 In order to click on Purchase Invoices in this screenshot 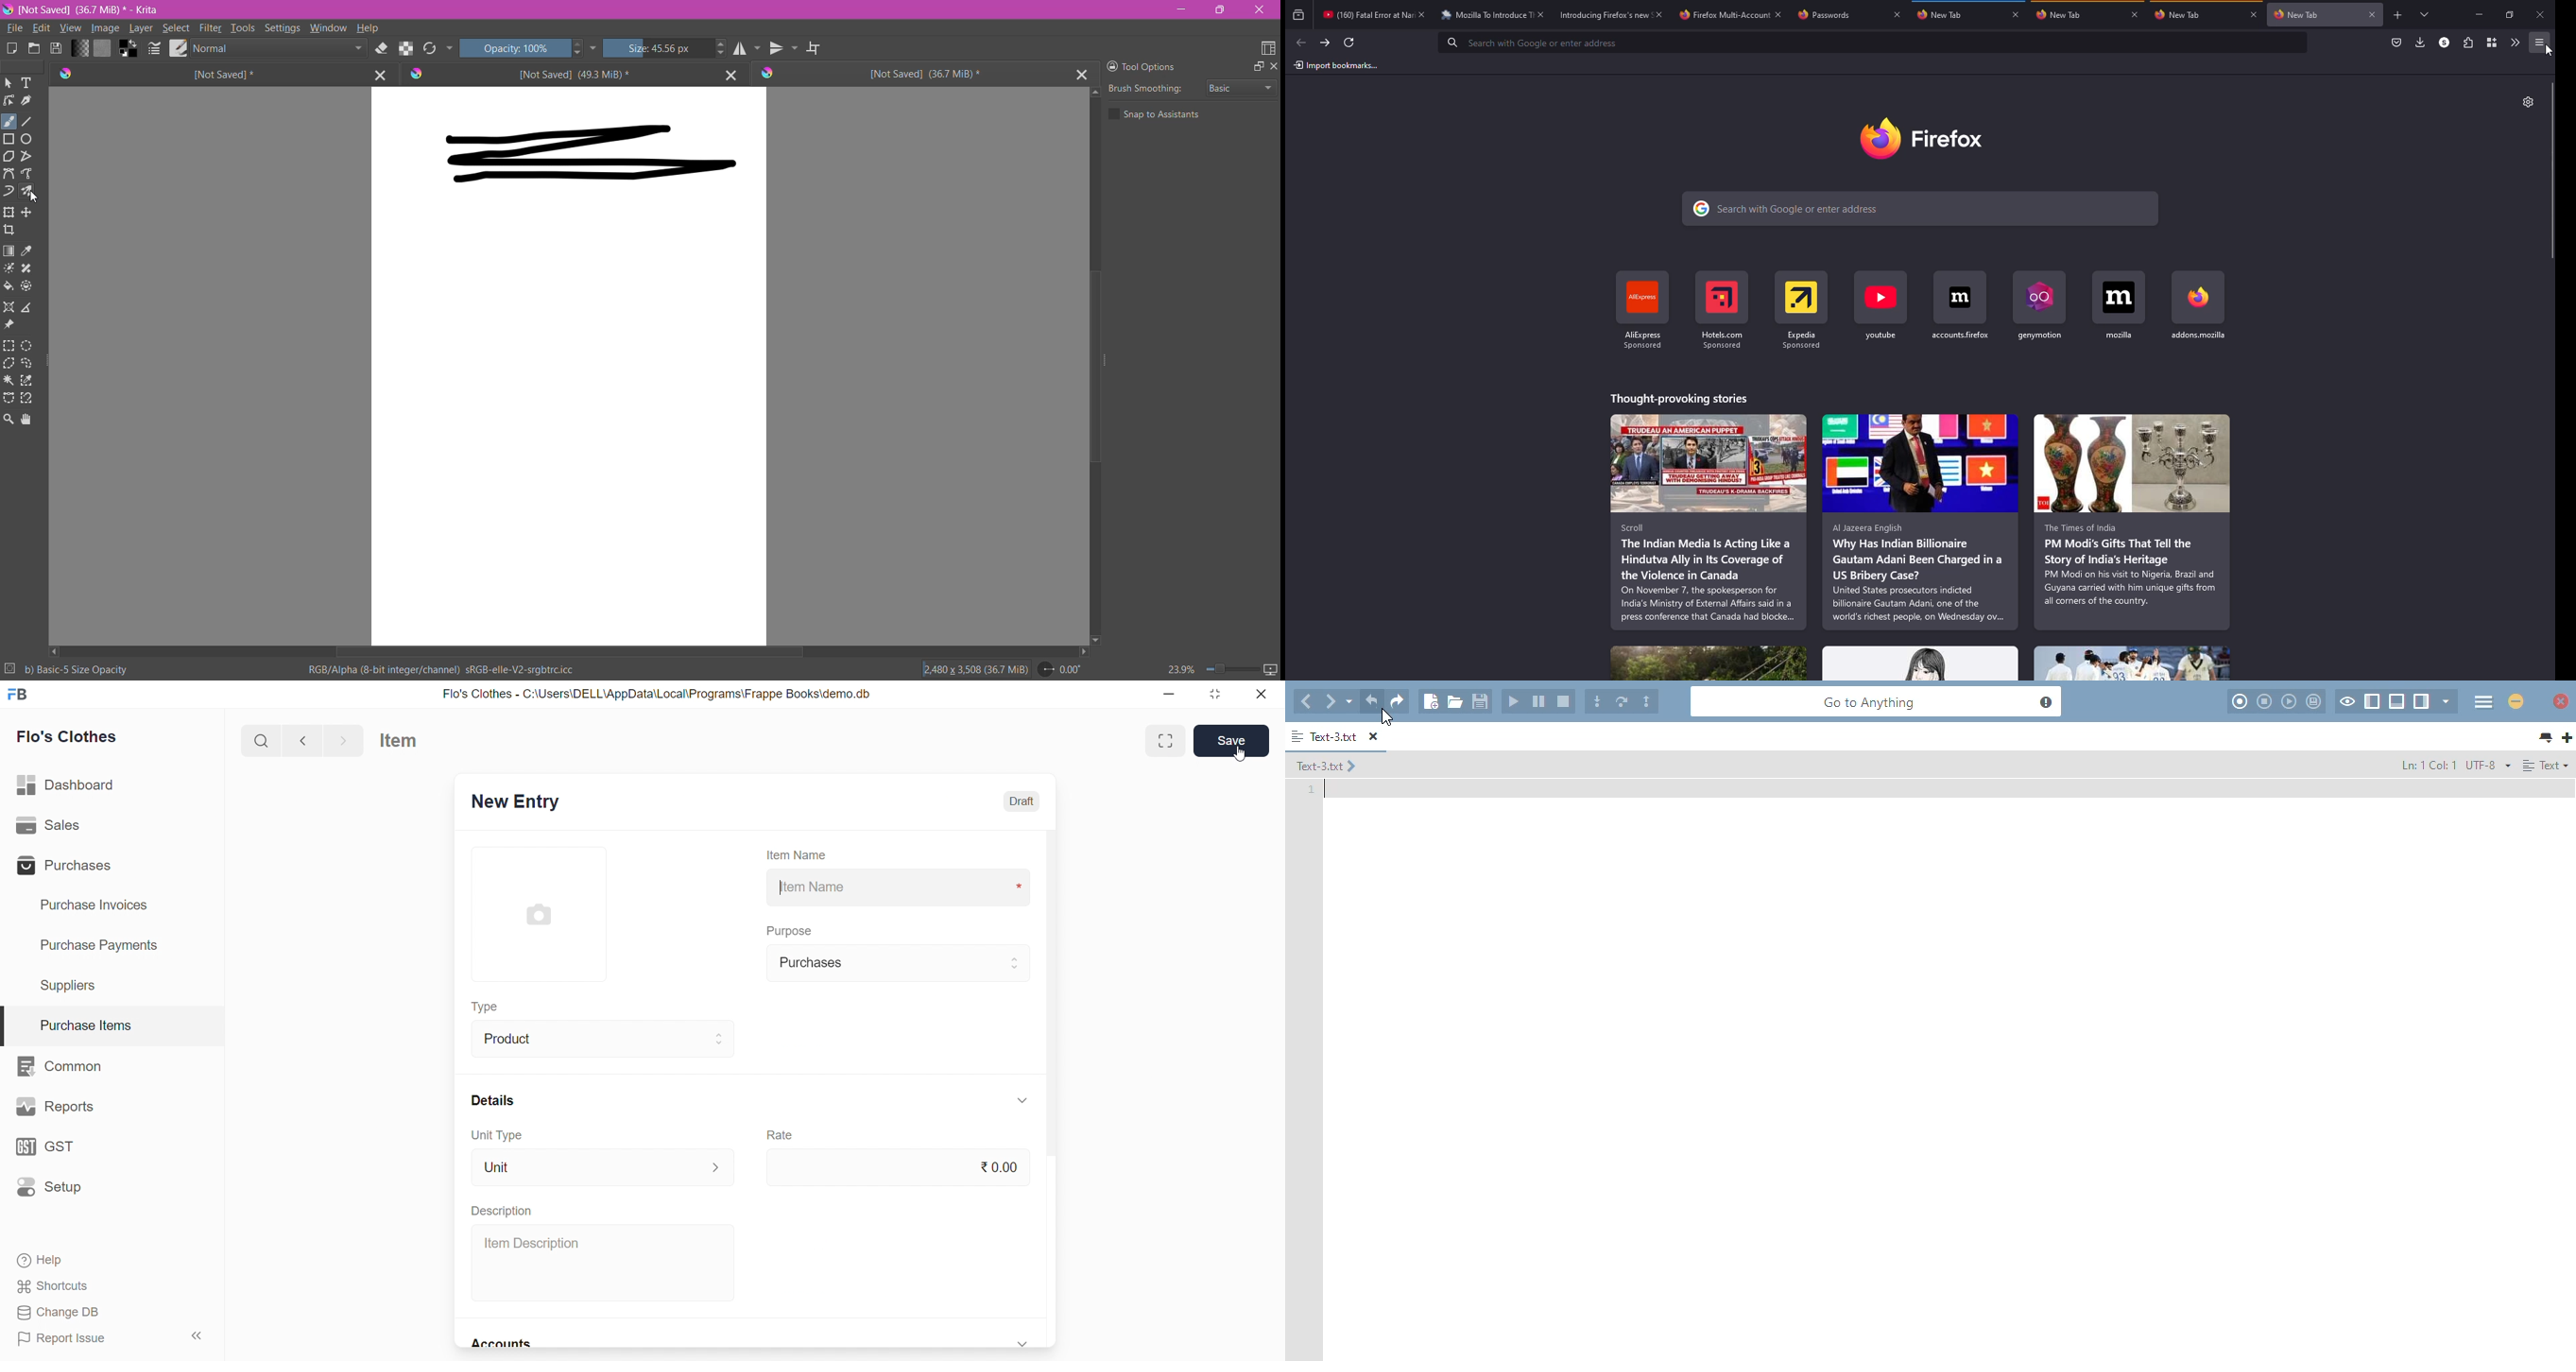, I will do `click(103, 906)`.